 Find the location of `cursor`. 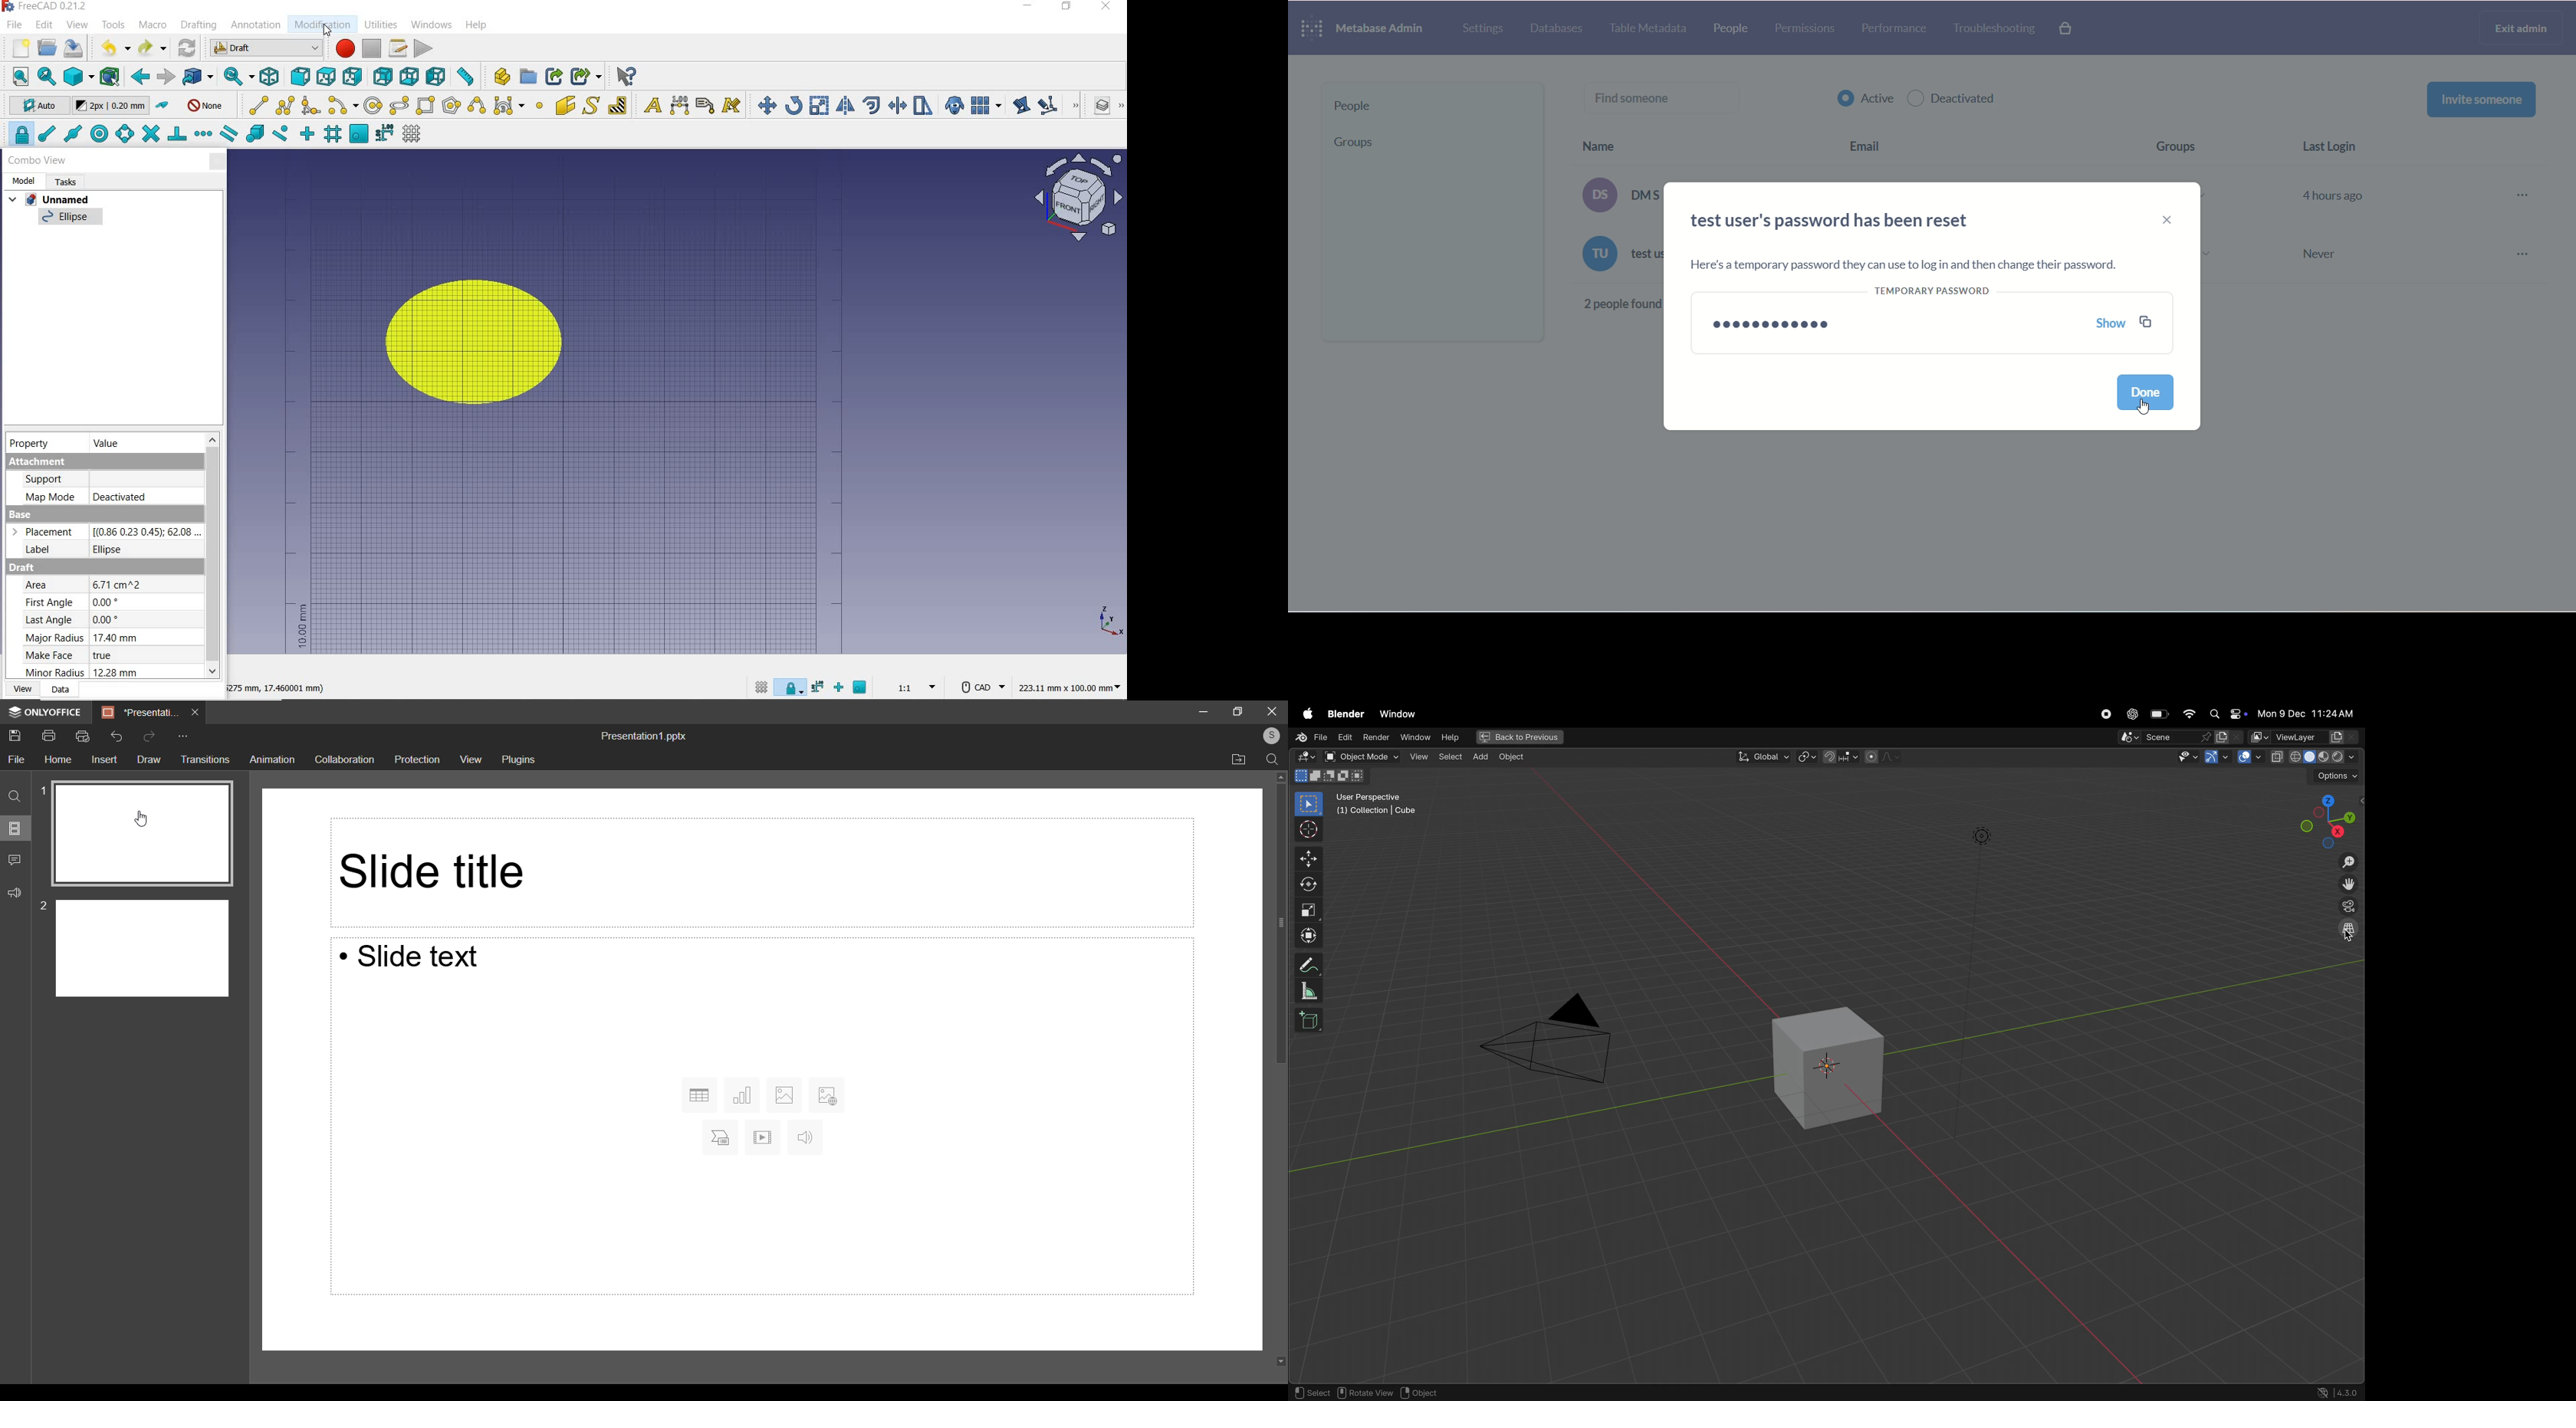

cursor is located at coordinates (1304, 829).